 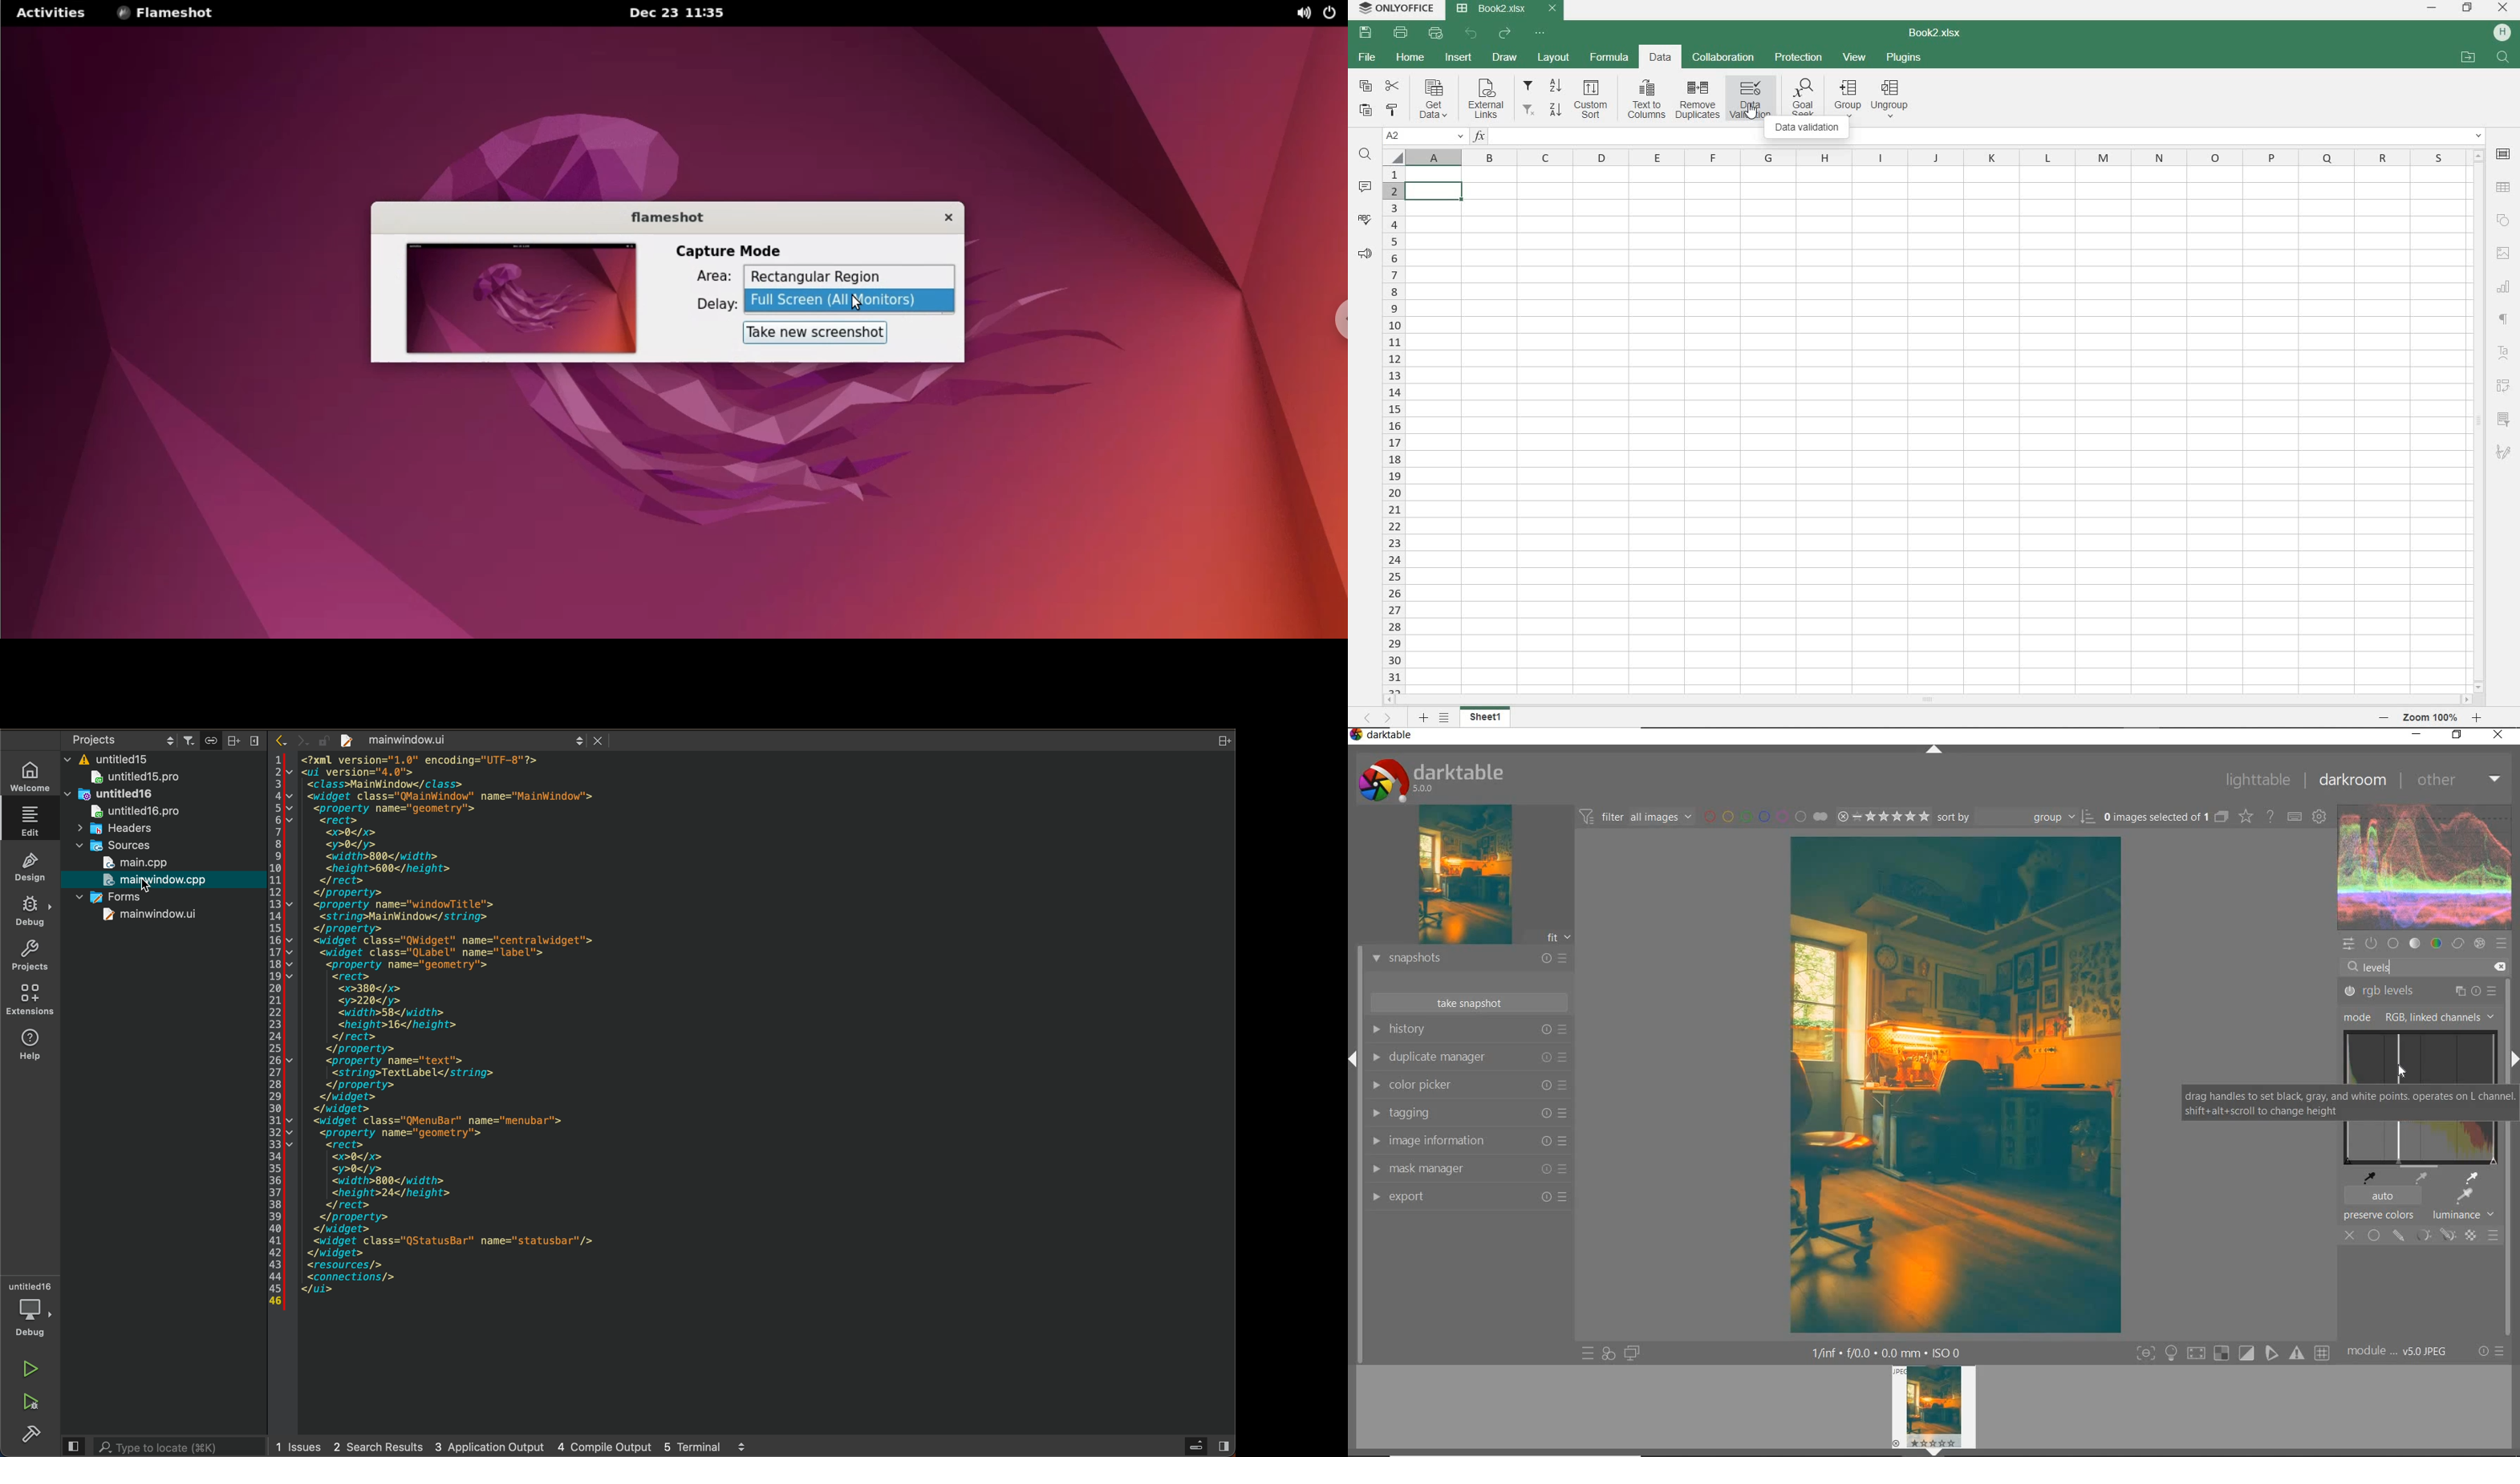 I want to click on text to columns, so click(x=1647, y=98).